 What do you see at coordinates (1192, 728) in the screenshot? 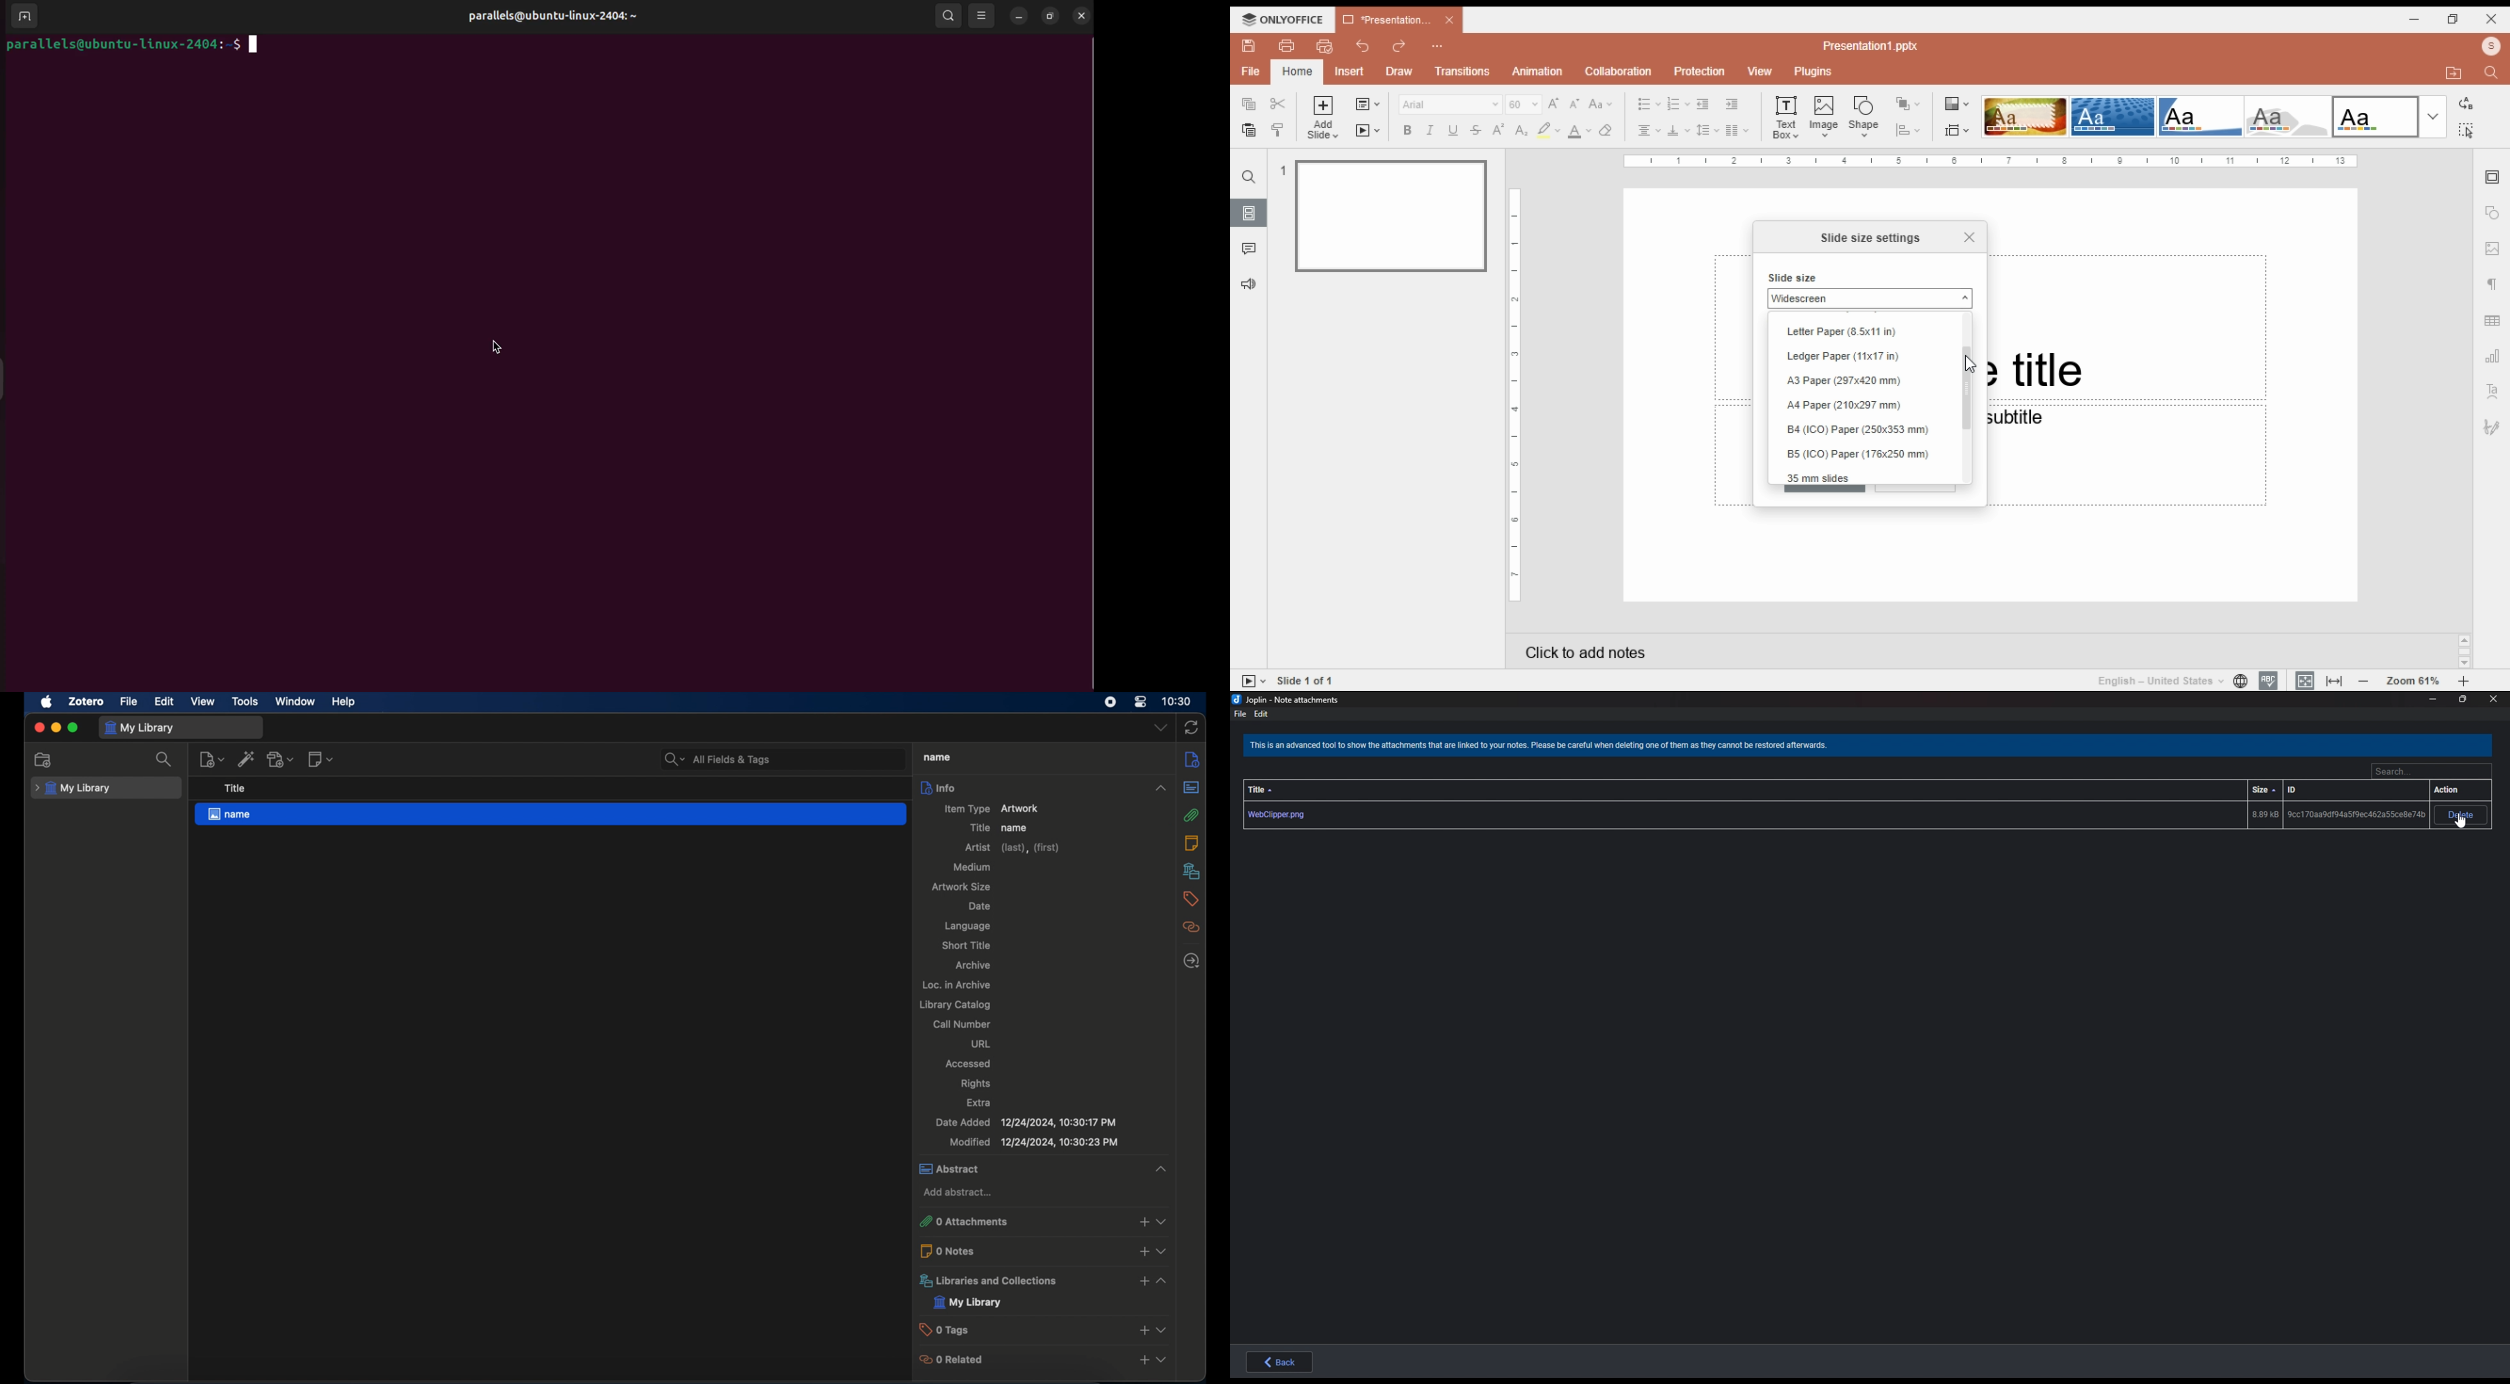
I see `sync` at bounding box center [1192, 728].